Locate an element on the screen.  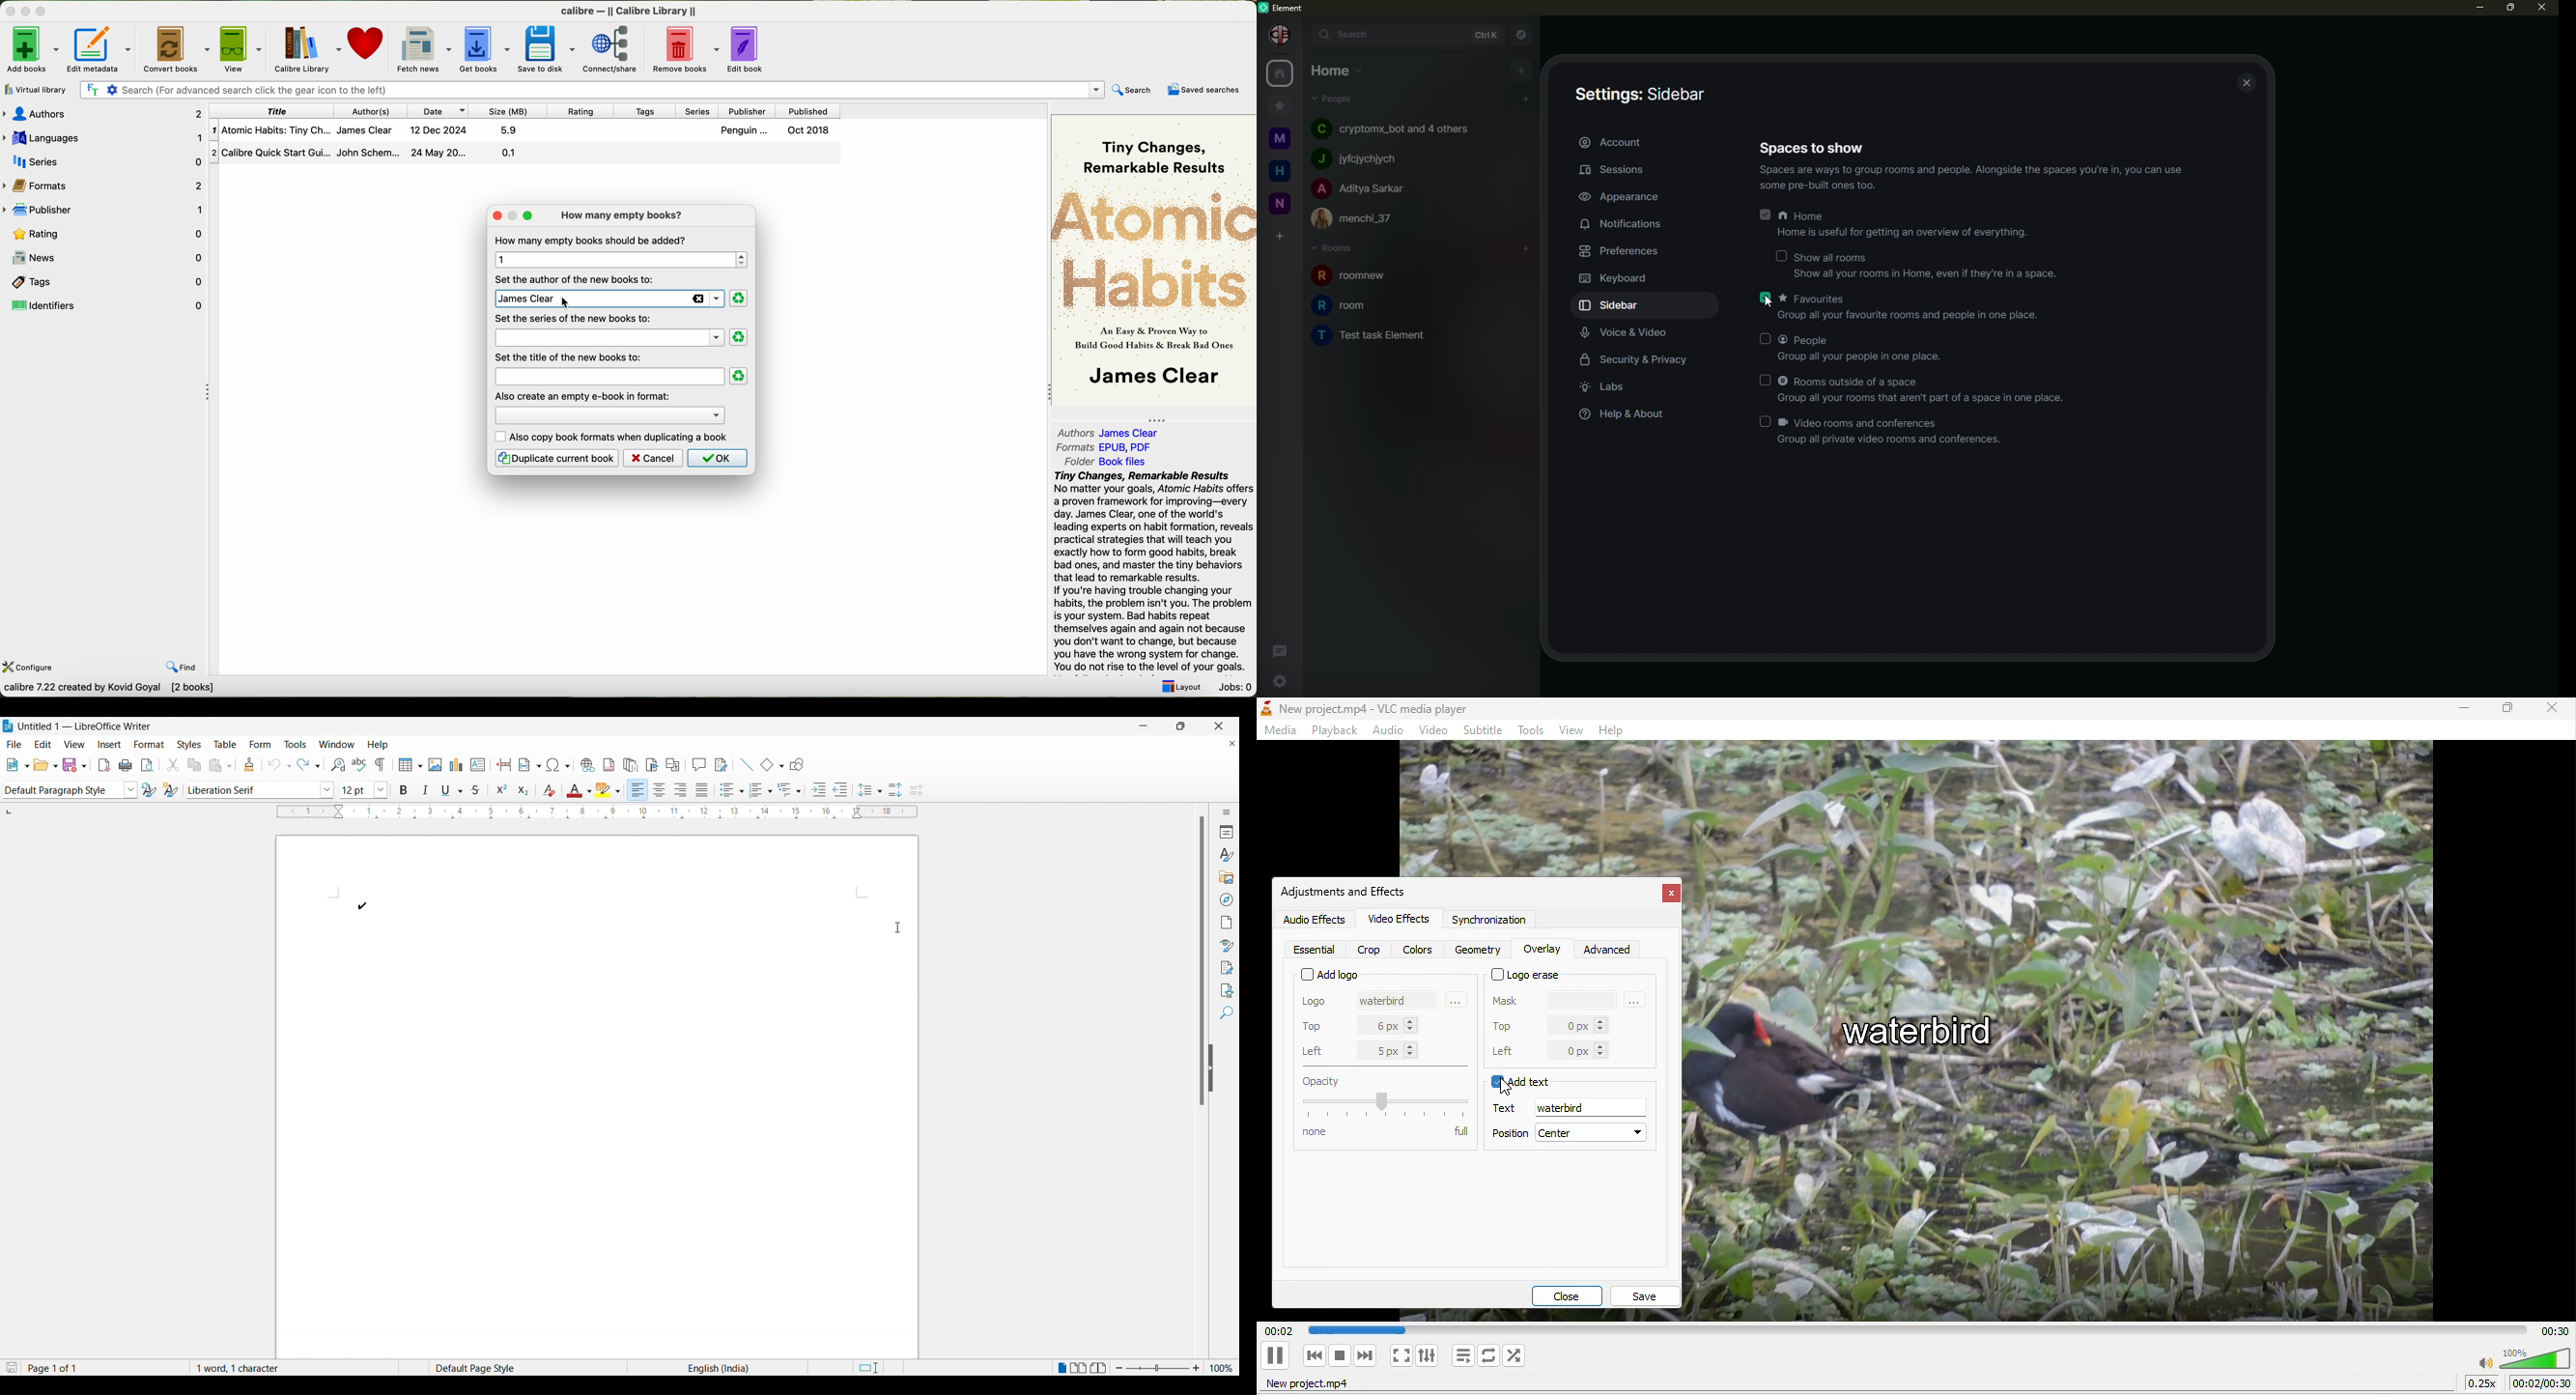
threads is located at coordinates (1278, 651).